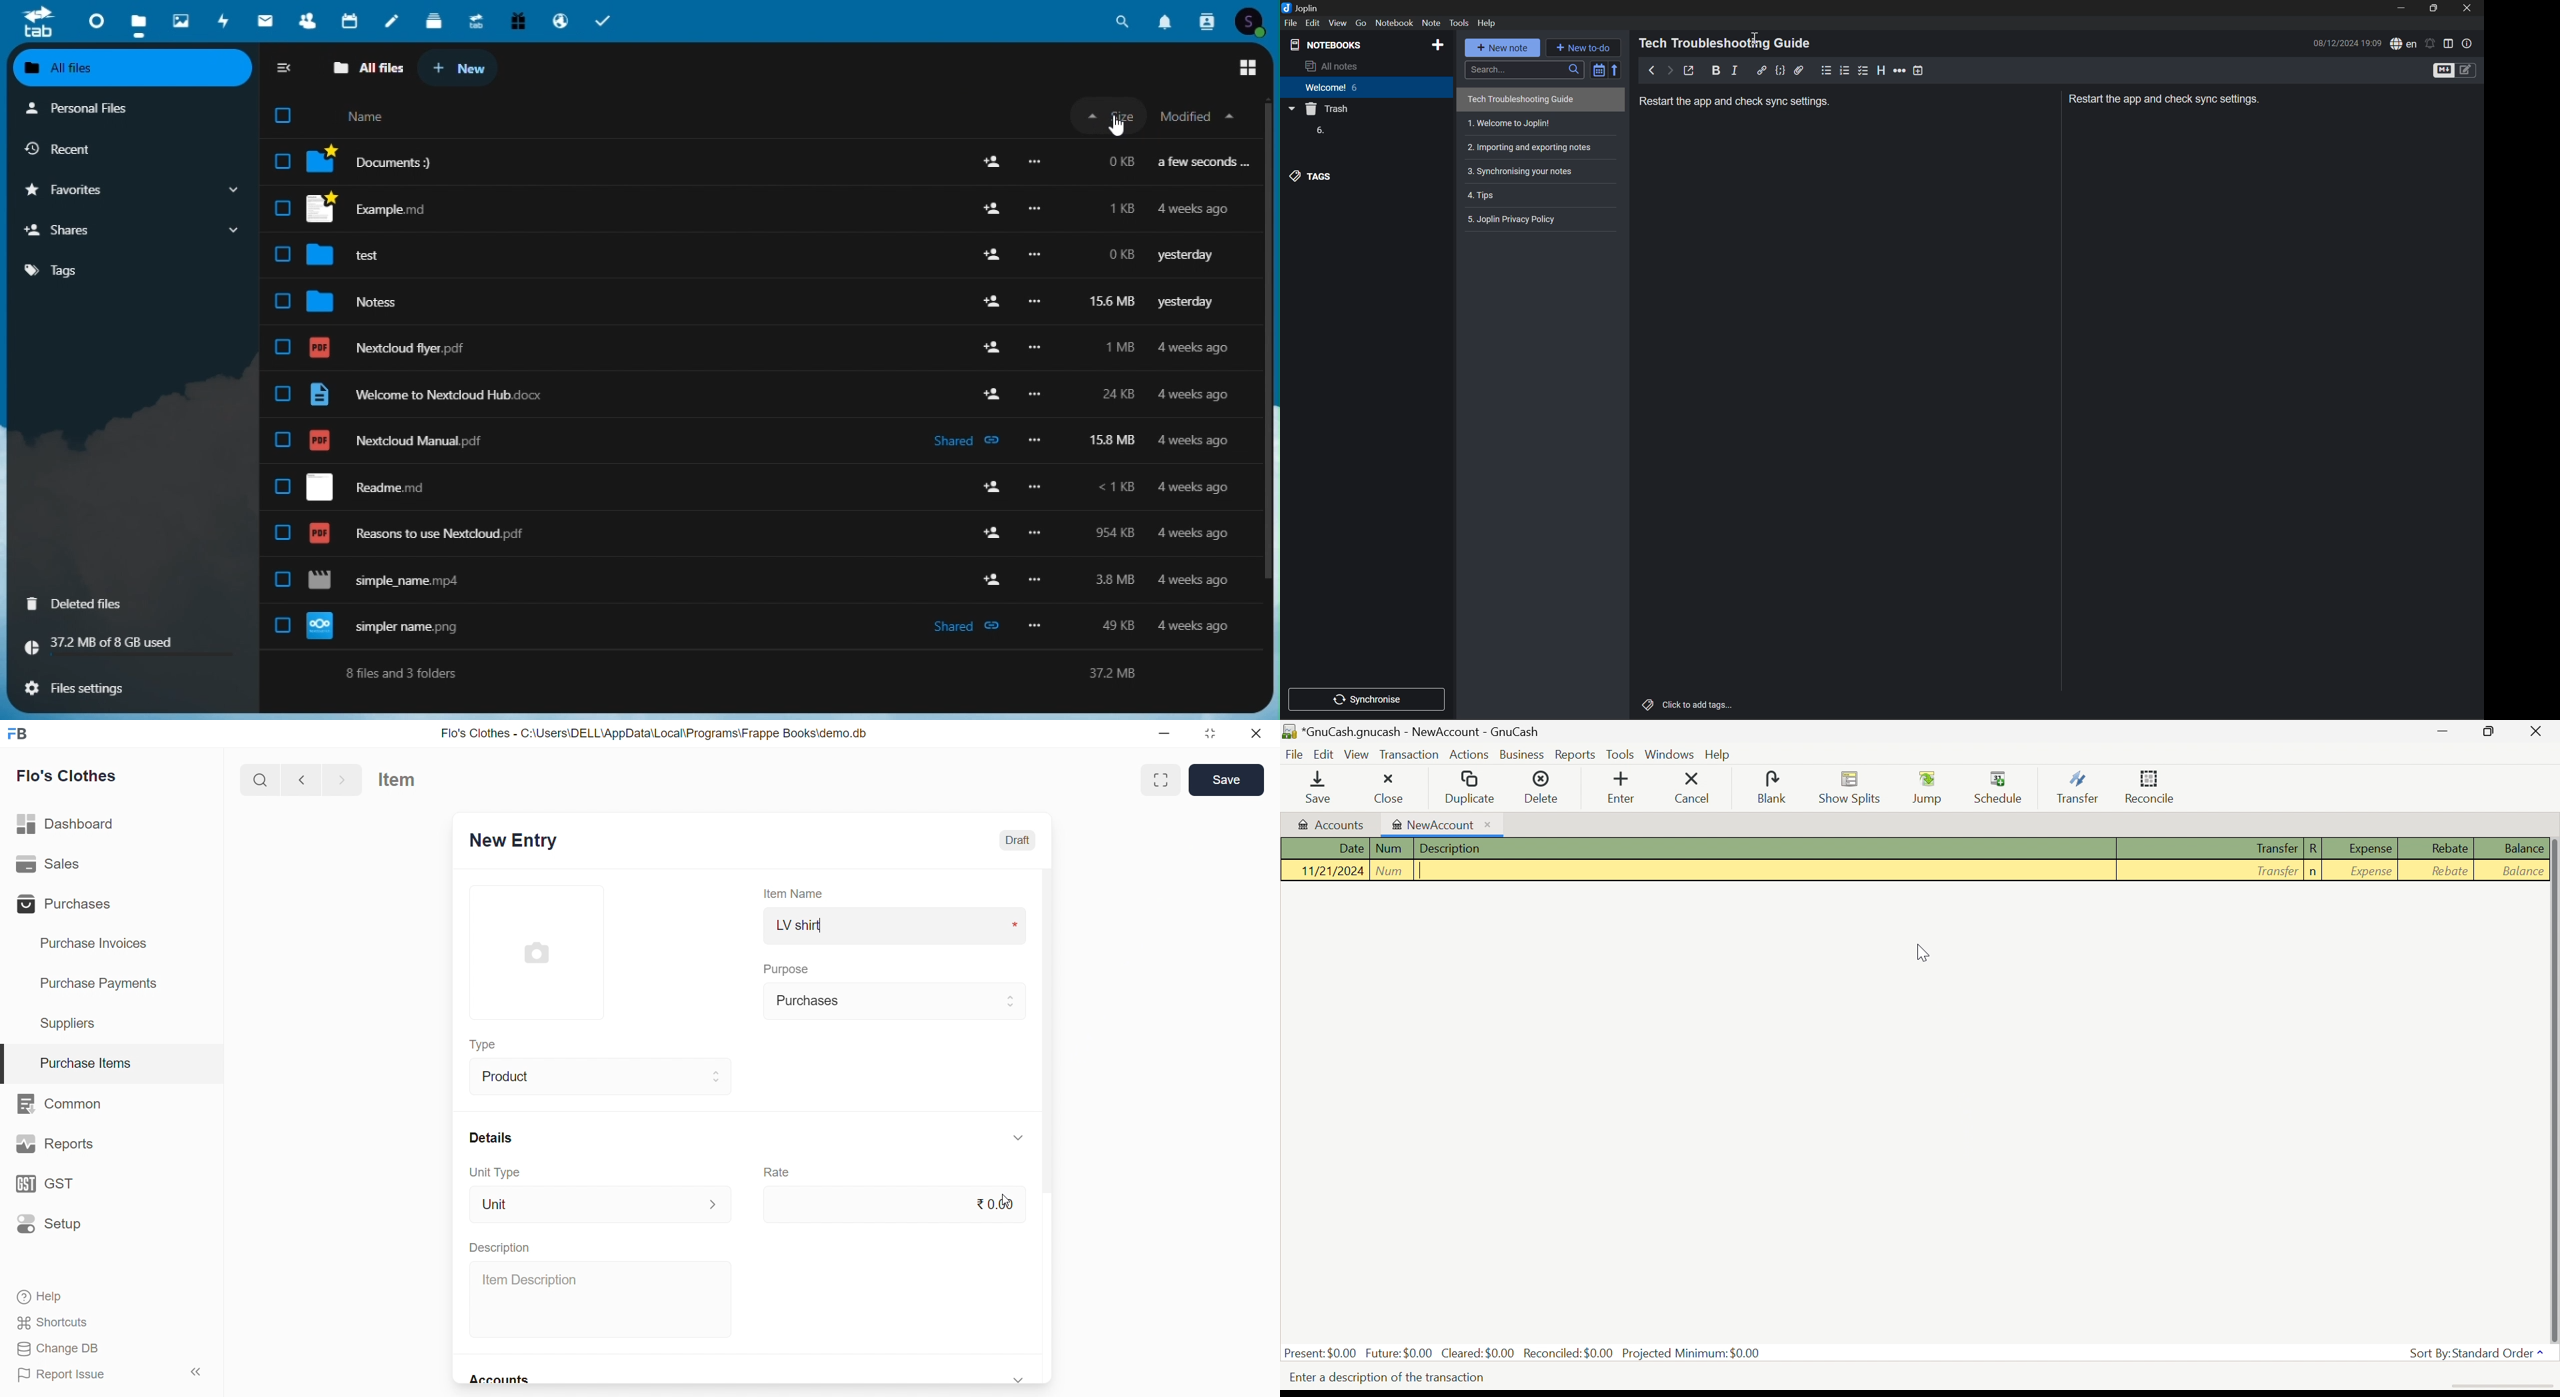 The width and height of the screenshot is (2576, 1400). What do you see at coordinates (1862, 70) in the screenshot?
I see `Checkbox list` at bounding box center [1862, 70].